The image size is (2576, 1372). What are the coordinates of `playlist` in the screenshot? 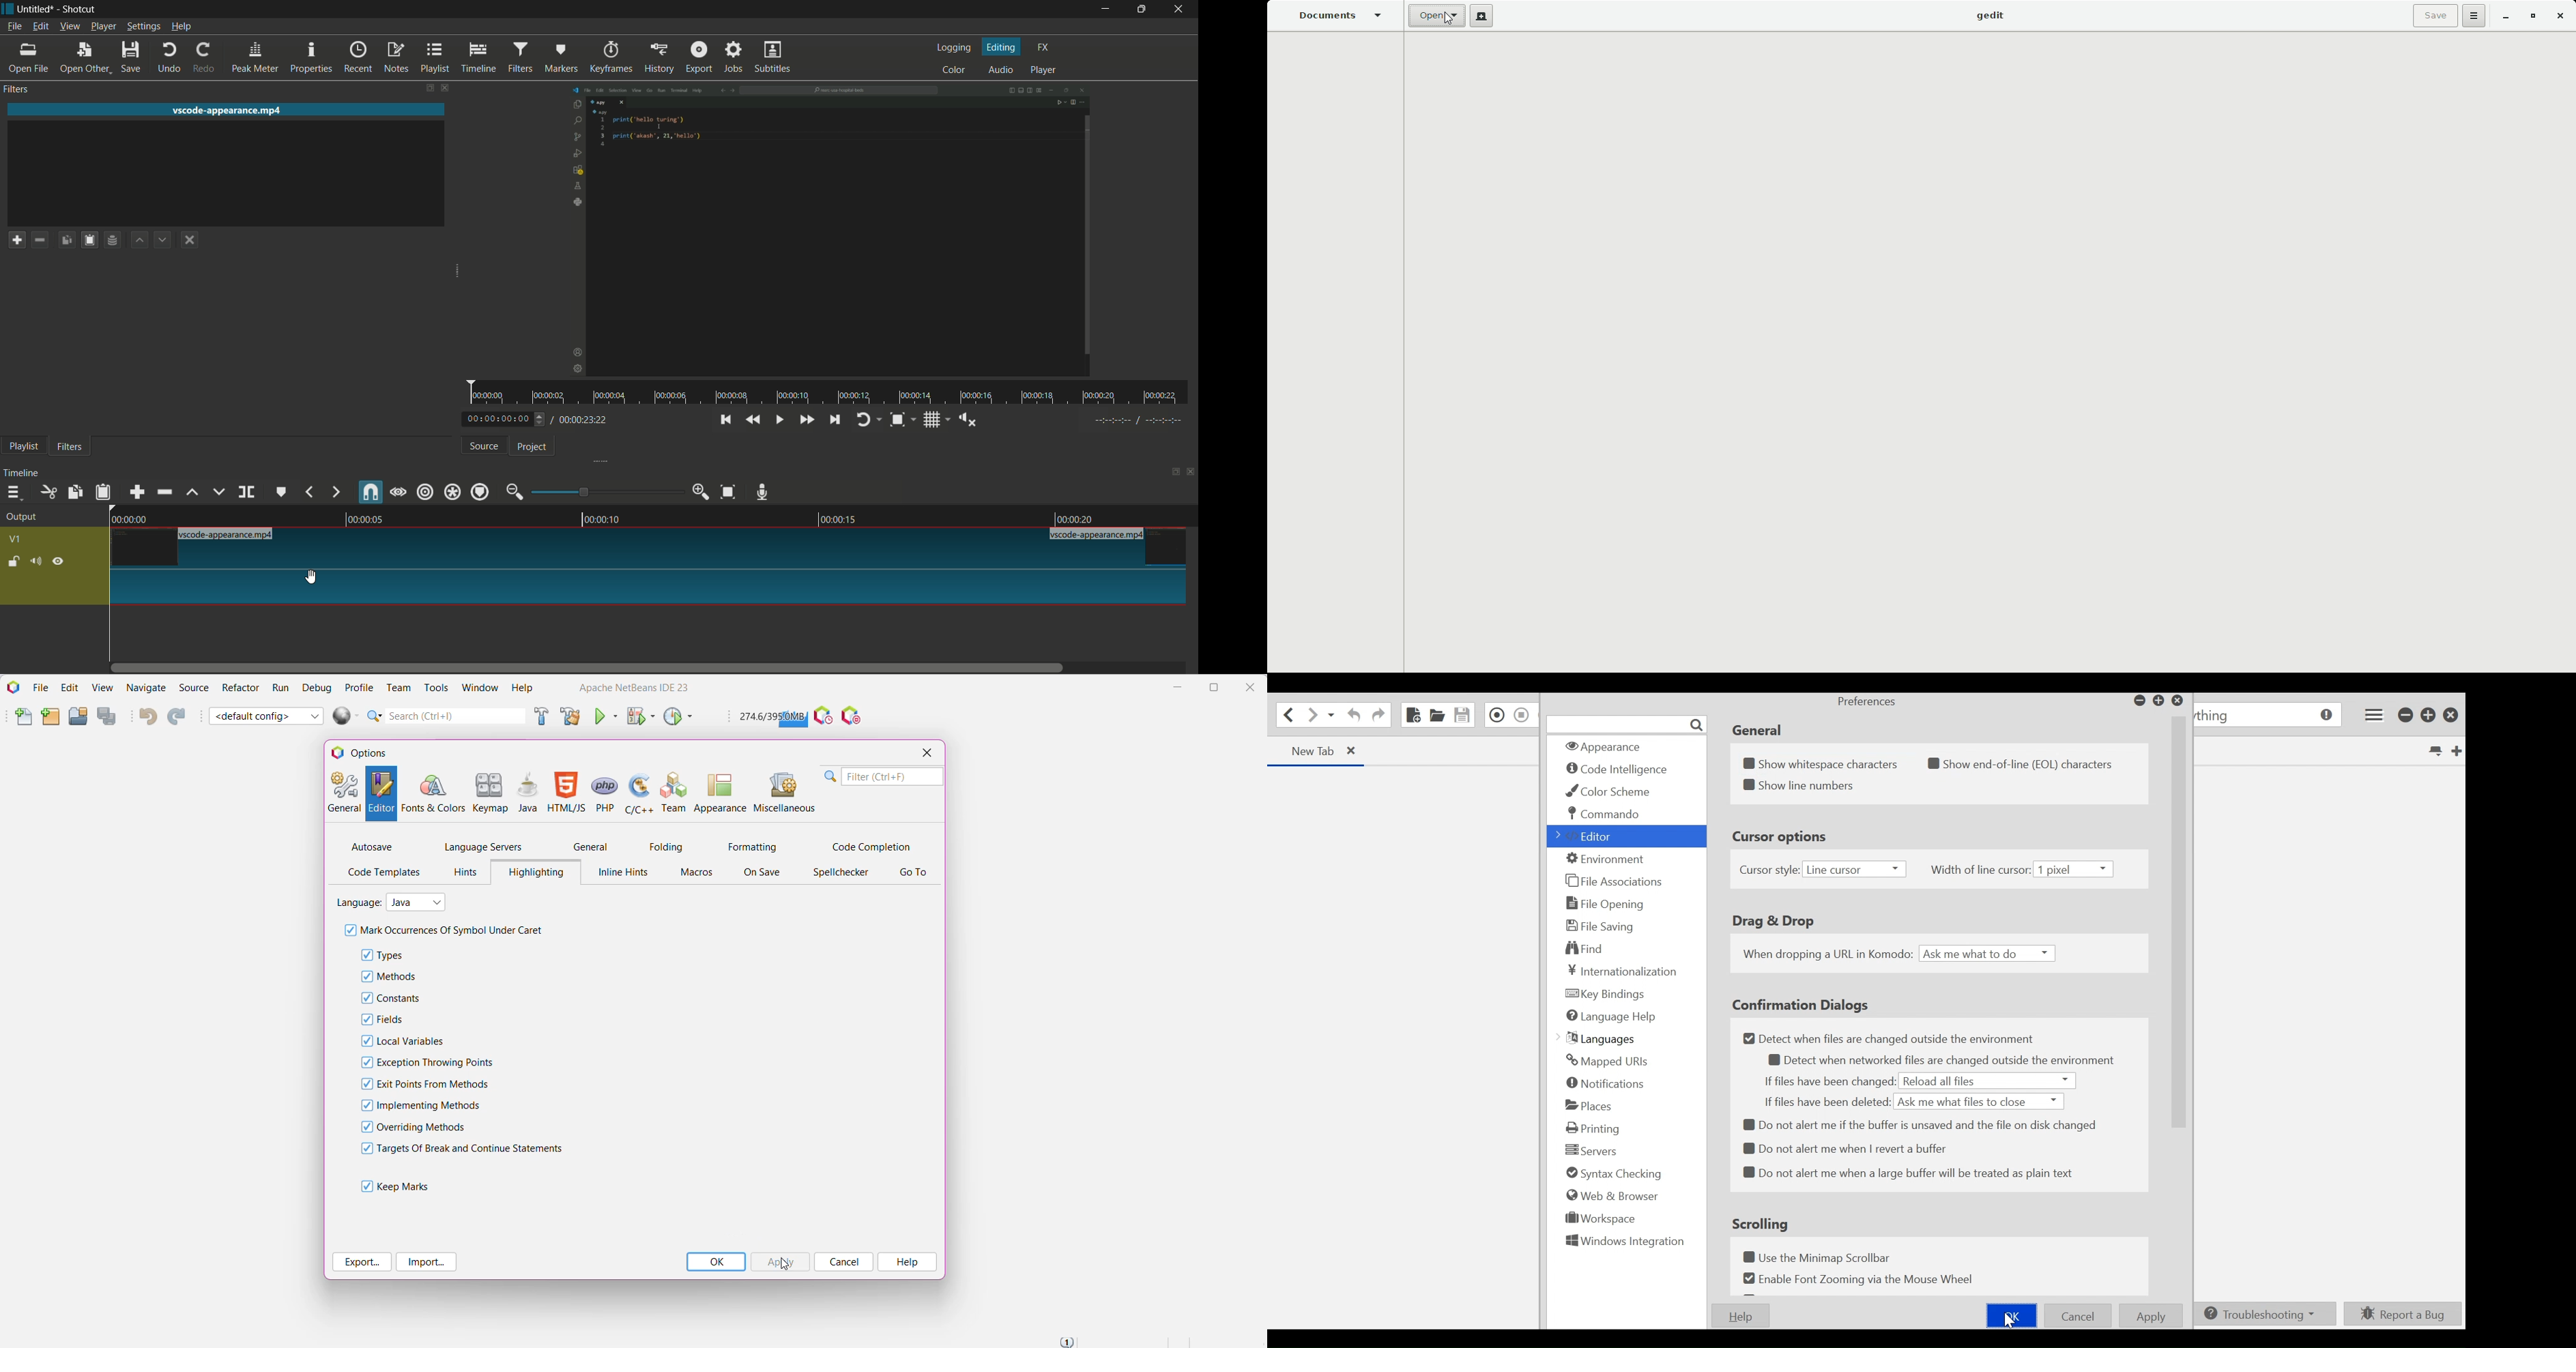 It's located at (436, 58).